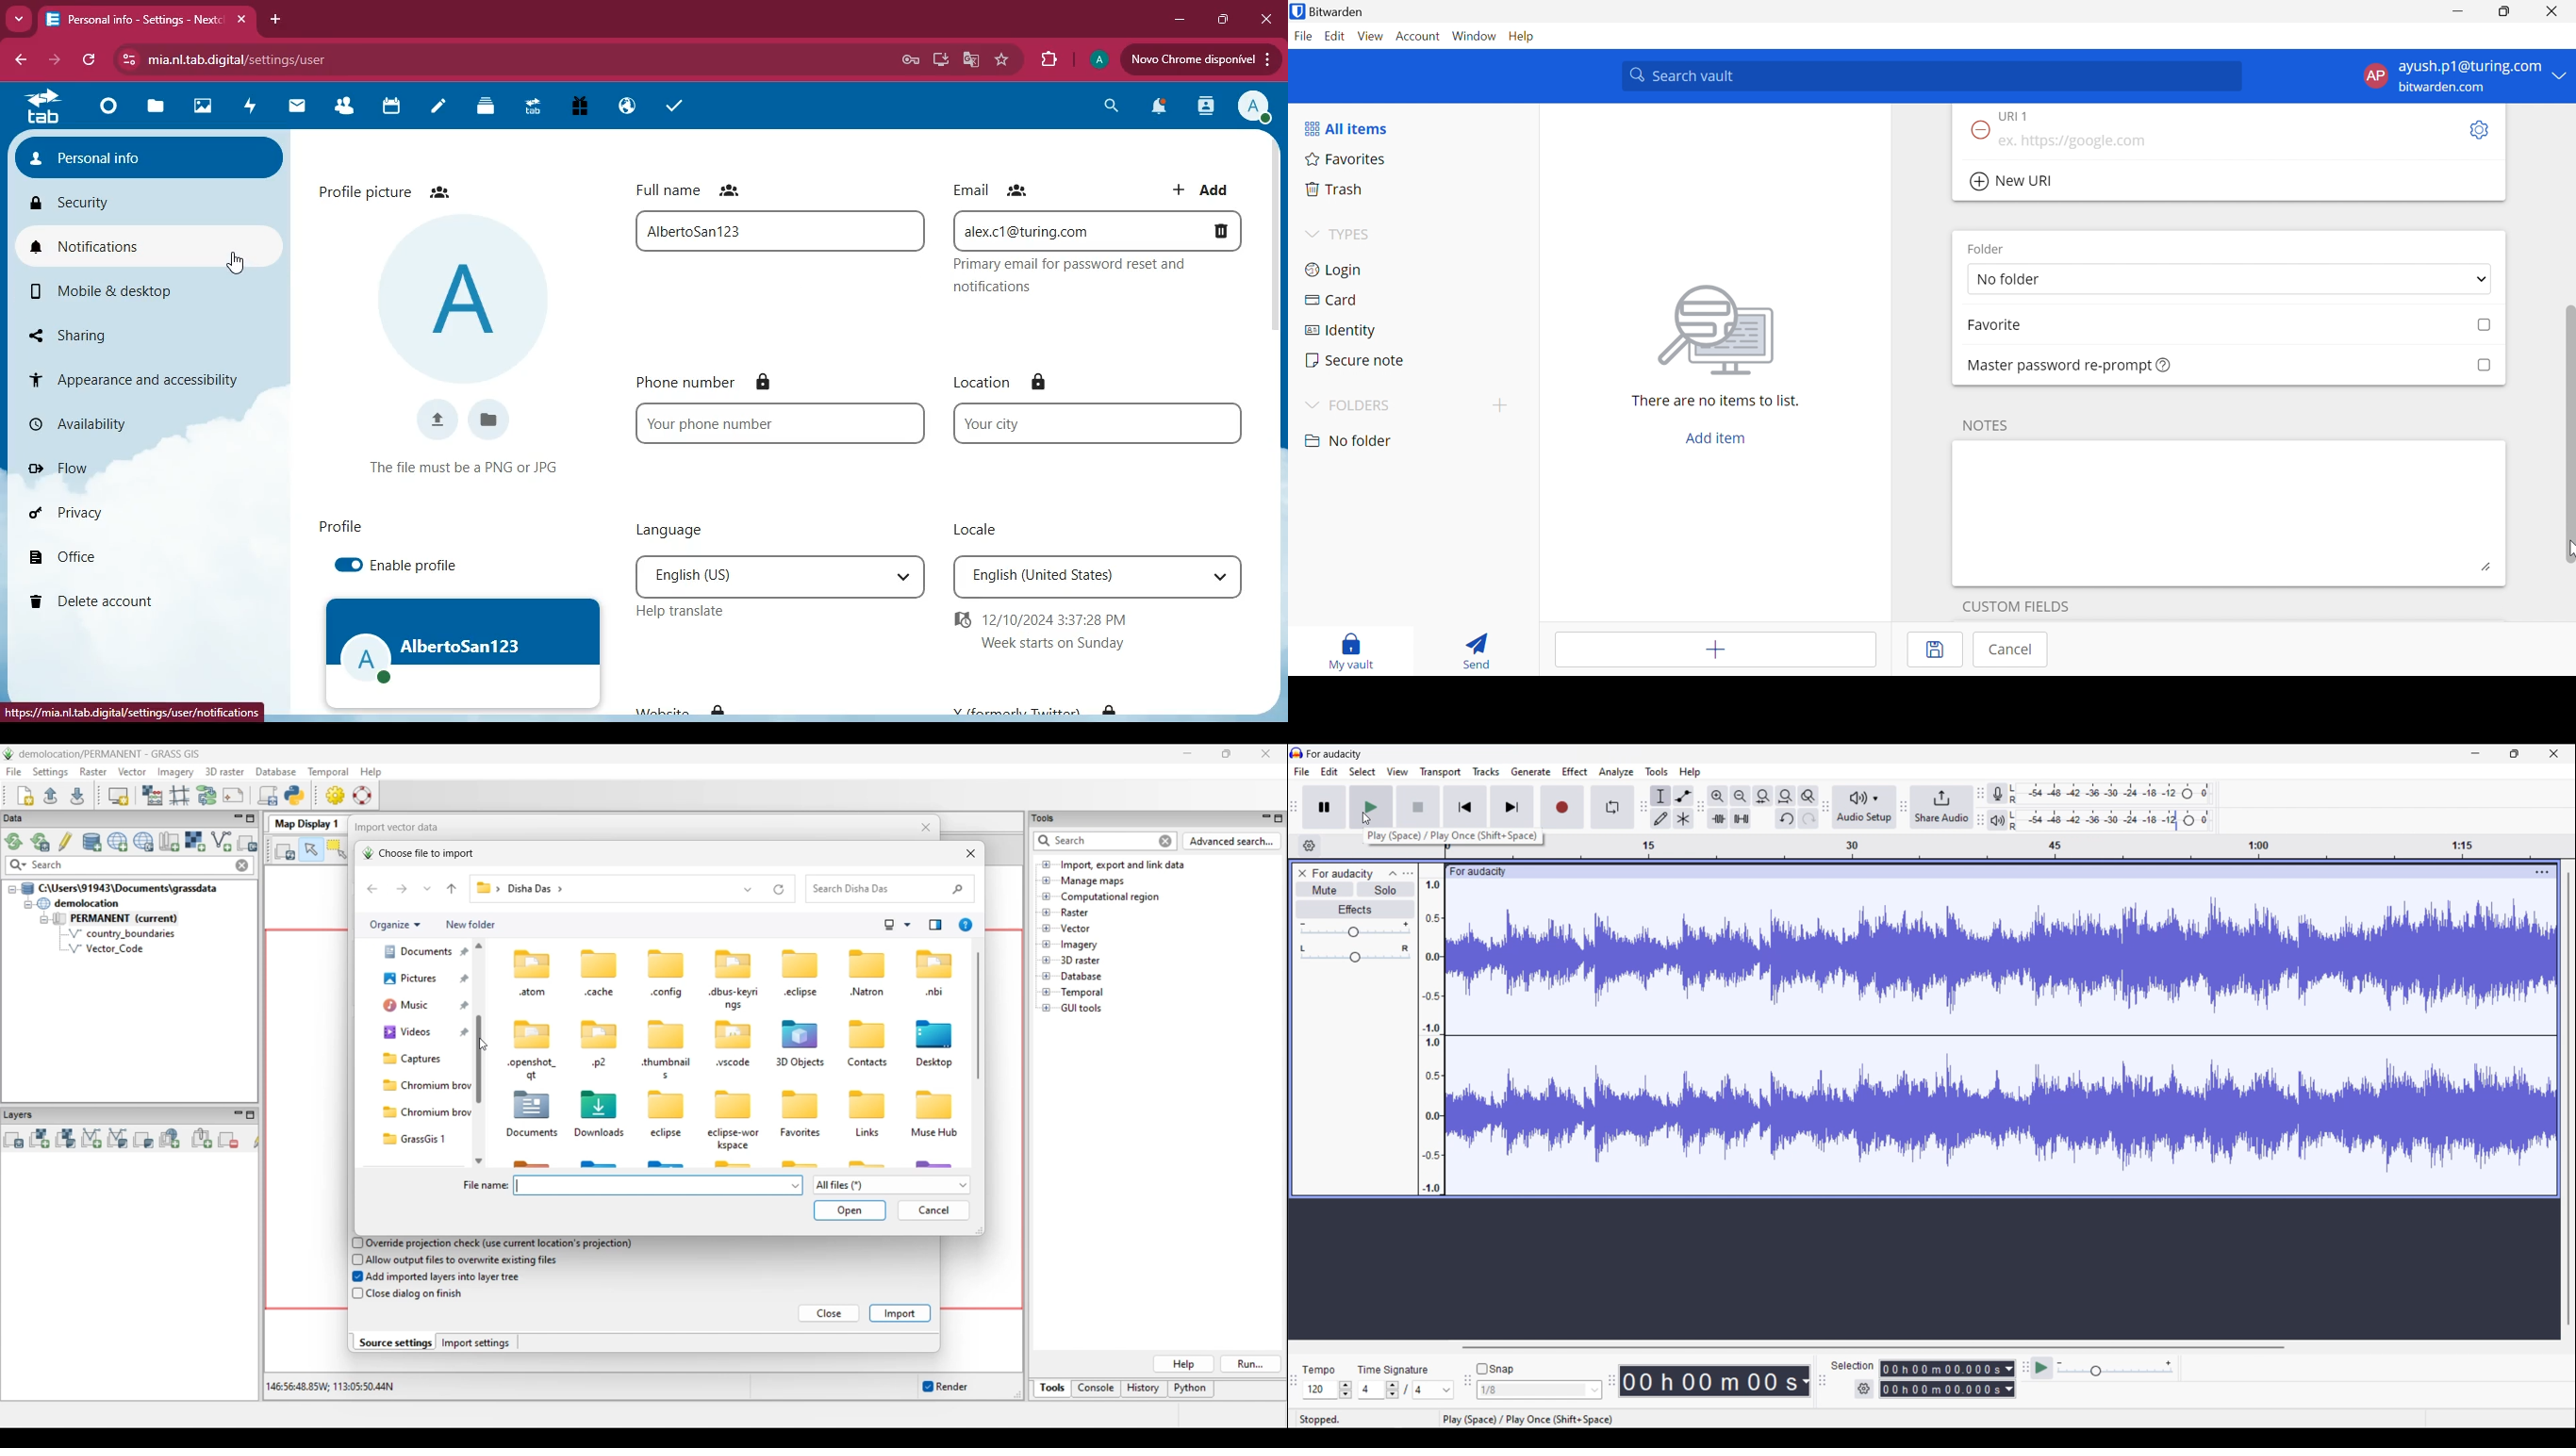 The image size is (2576, 1456). What do you see at coordinates (1330, 772) in the screenshot?
I see `Edit menu` at bounding box center [1330, 772].